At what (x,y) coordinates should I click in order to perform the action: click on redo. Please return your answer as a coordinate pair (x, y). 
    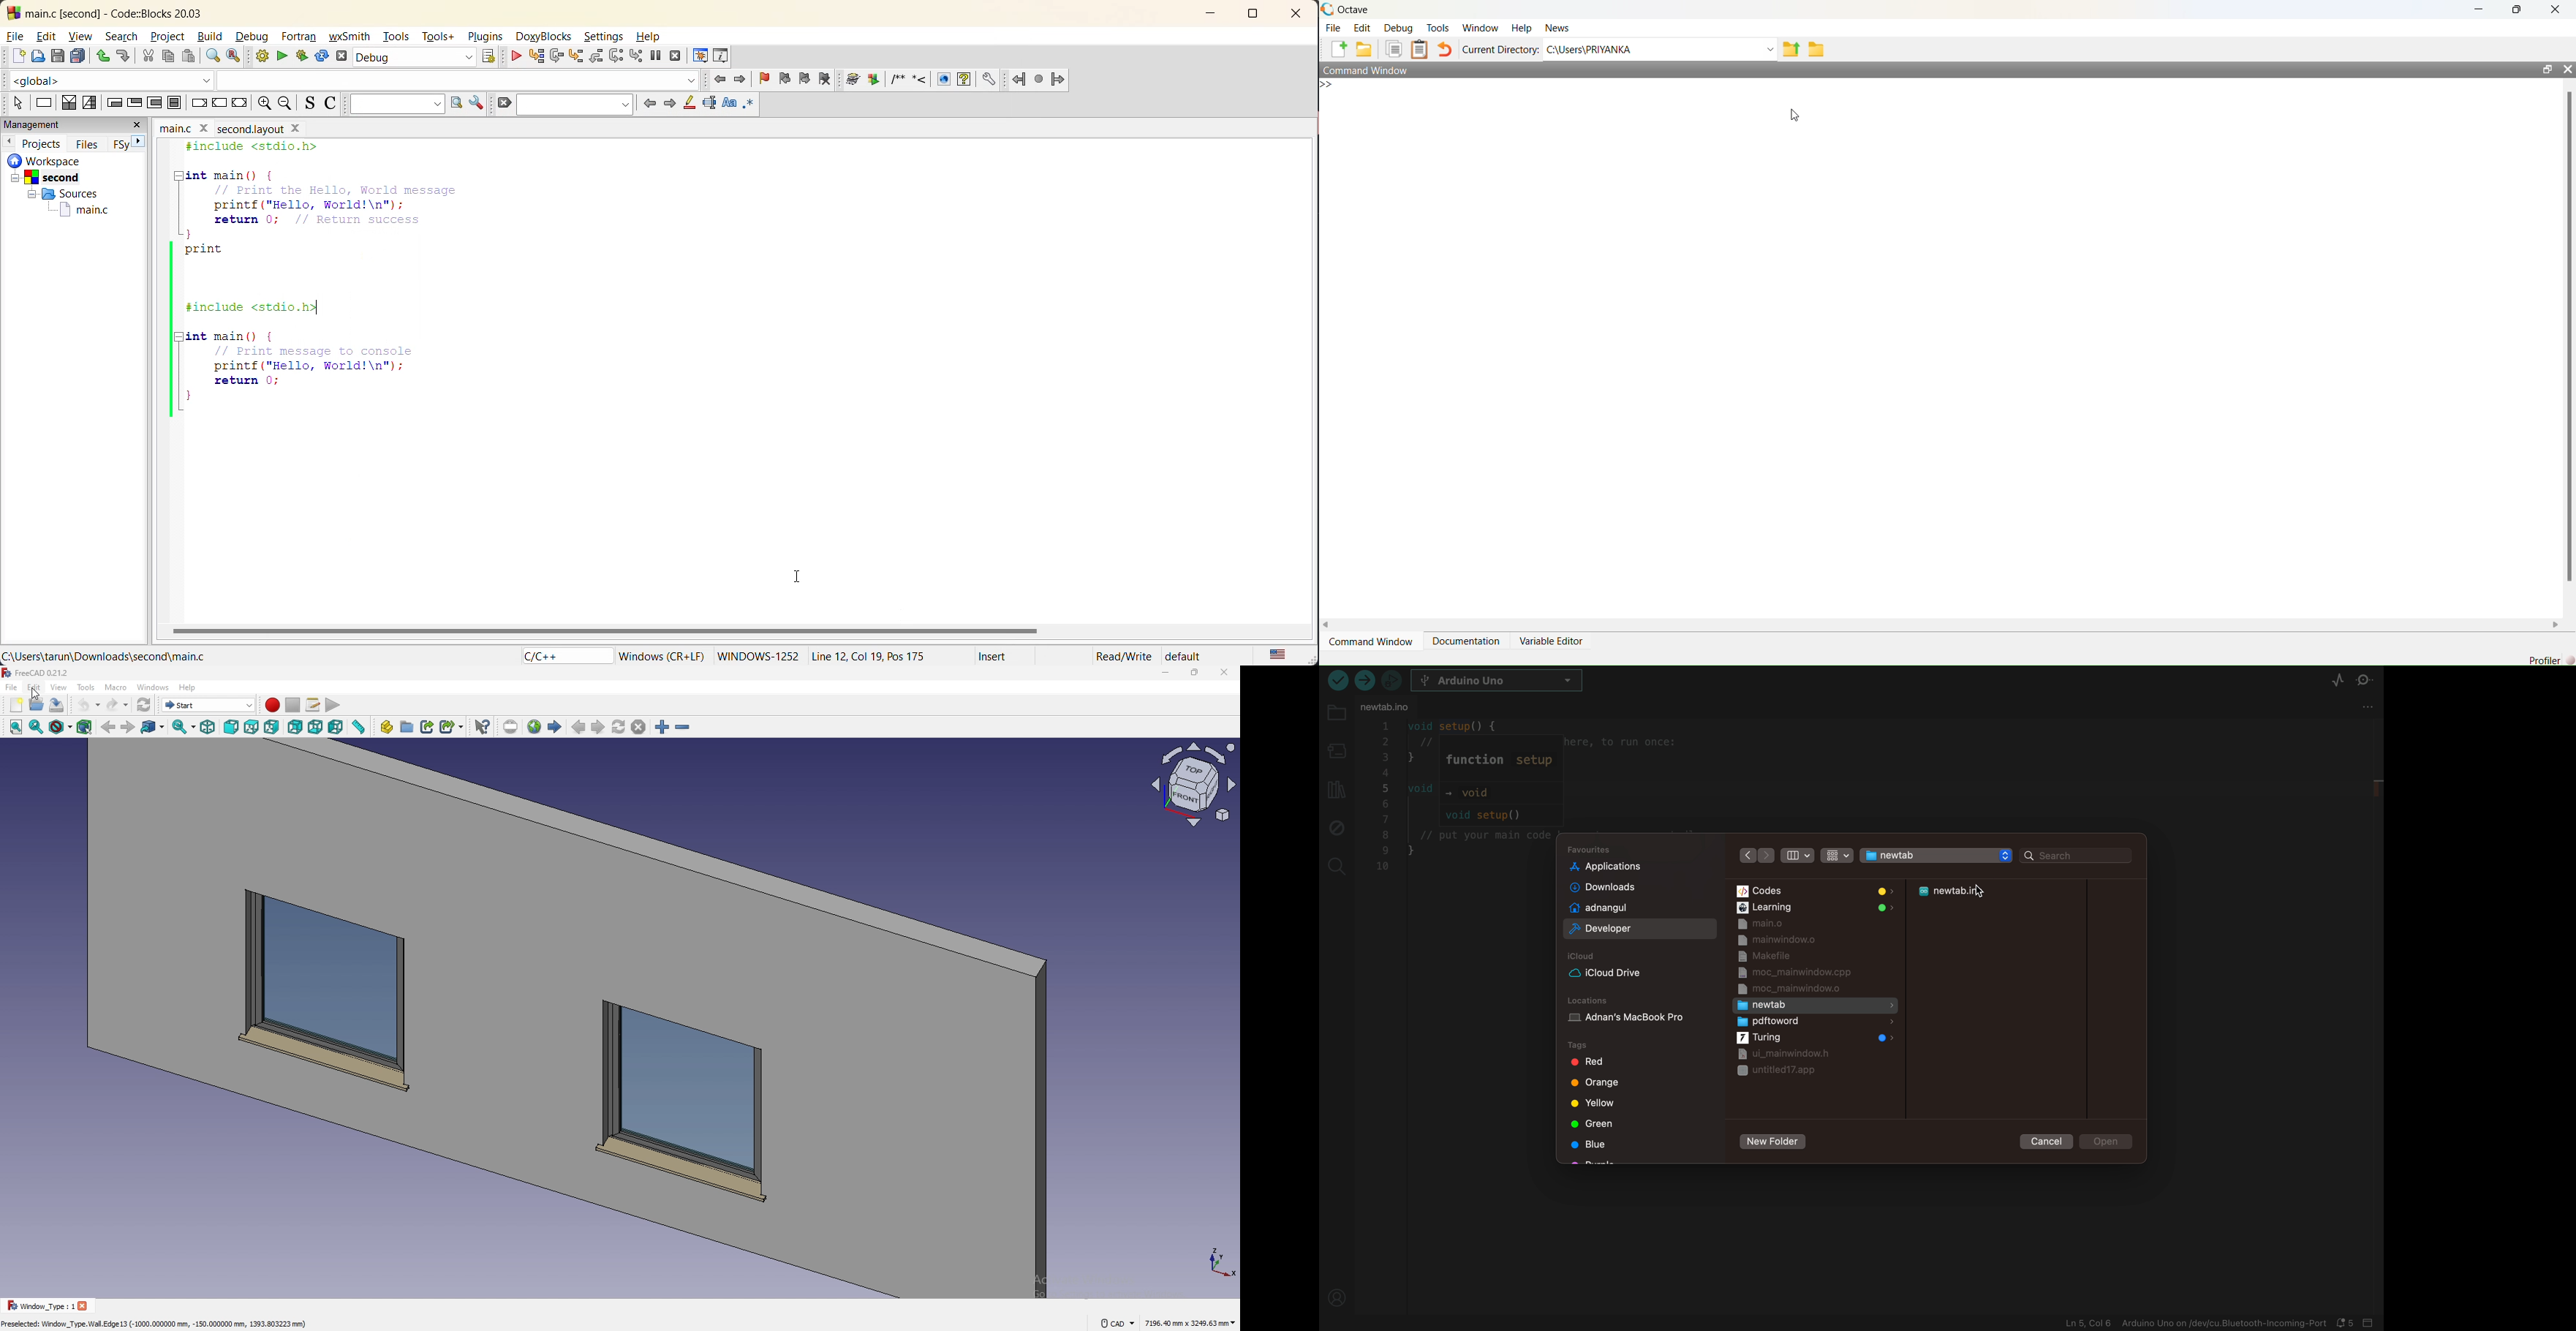
    Looking at the image, I should click on (117, 705).